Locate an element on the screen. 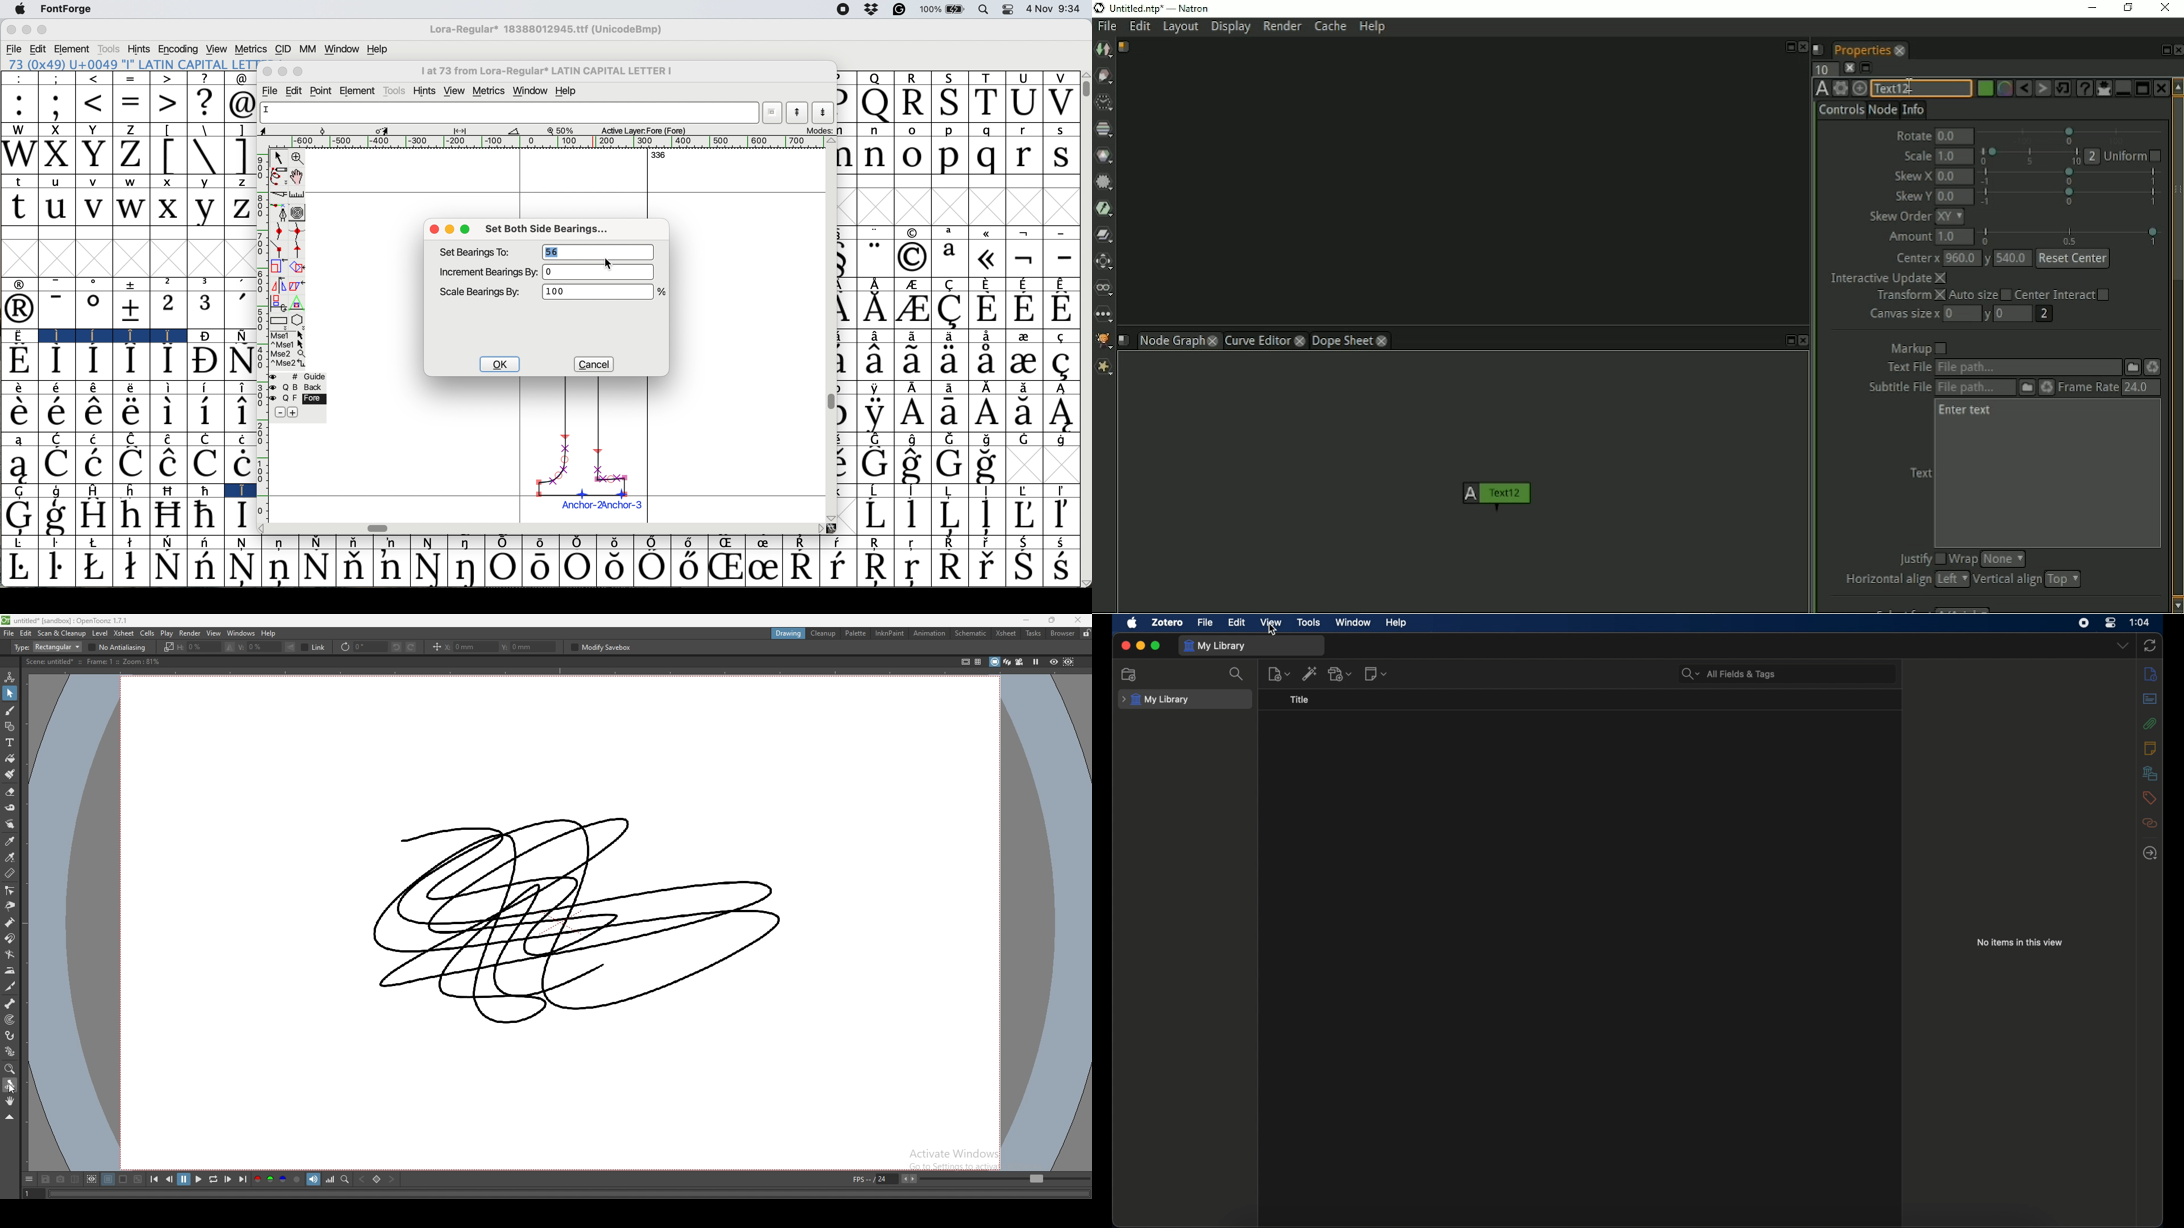  q is located at coordinates (983, 157).